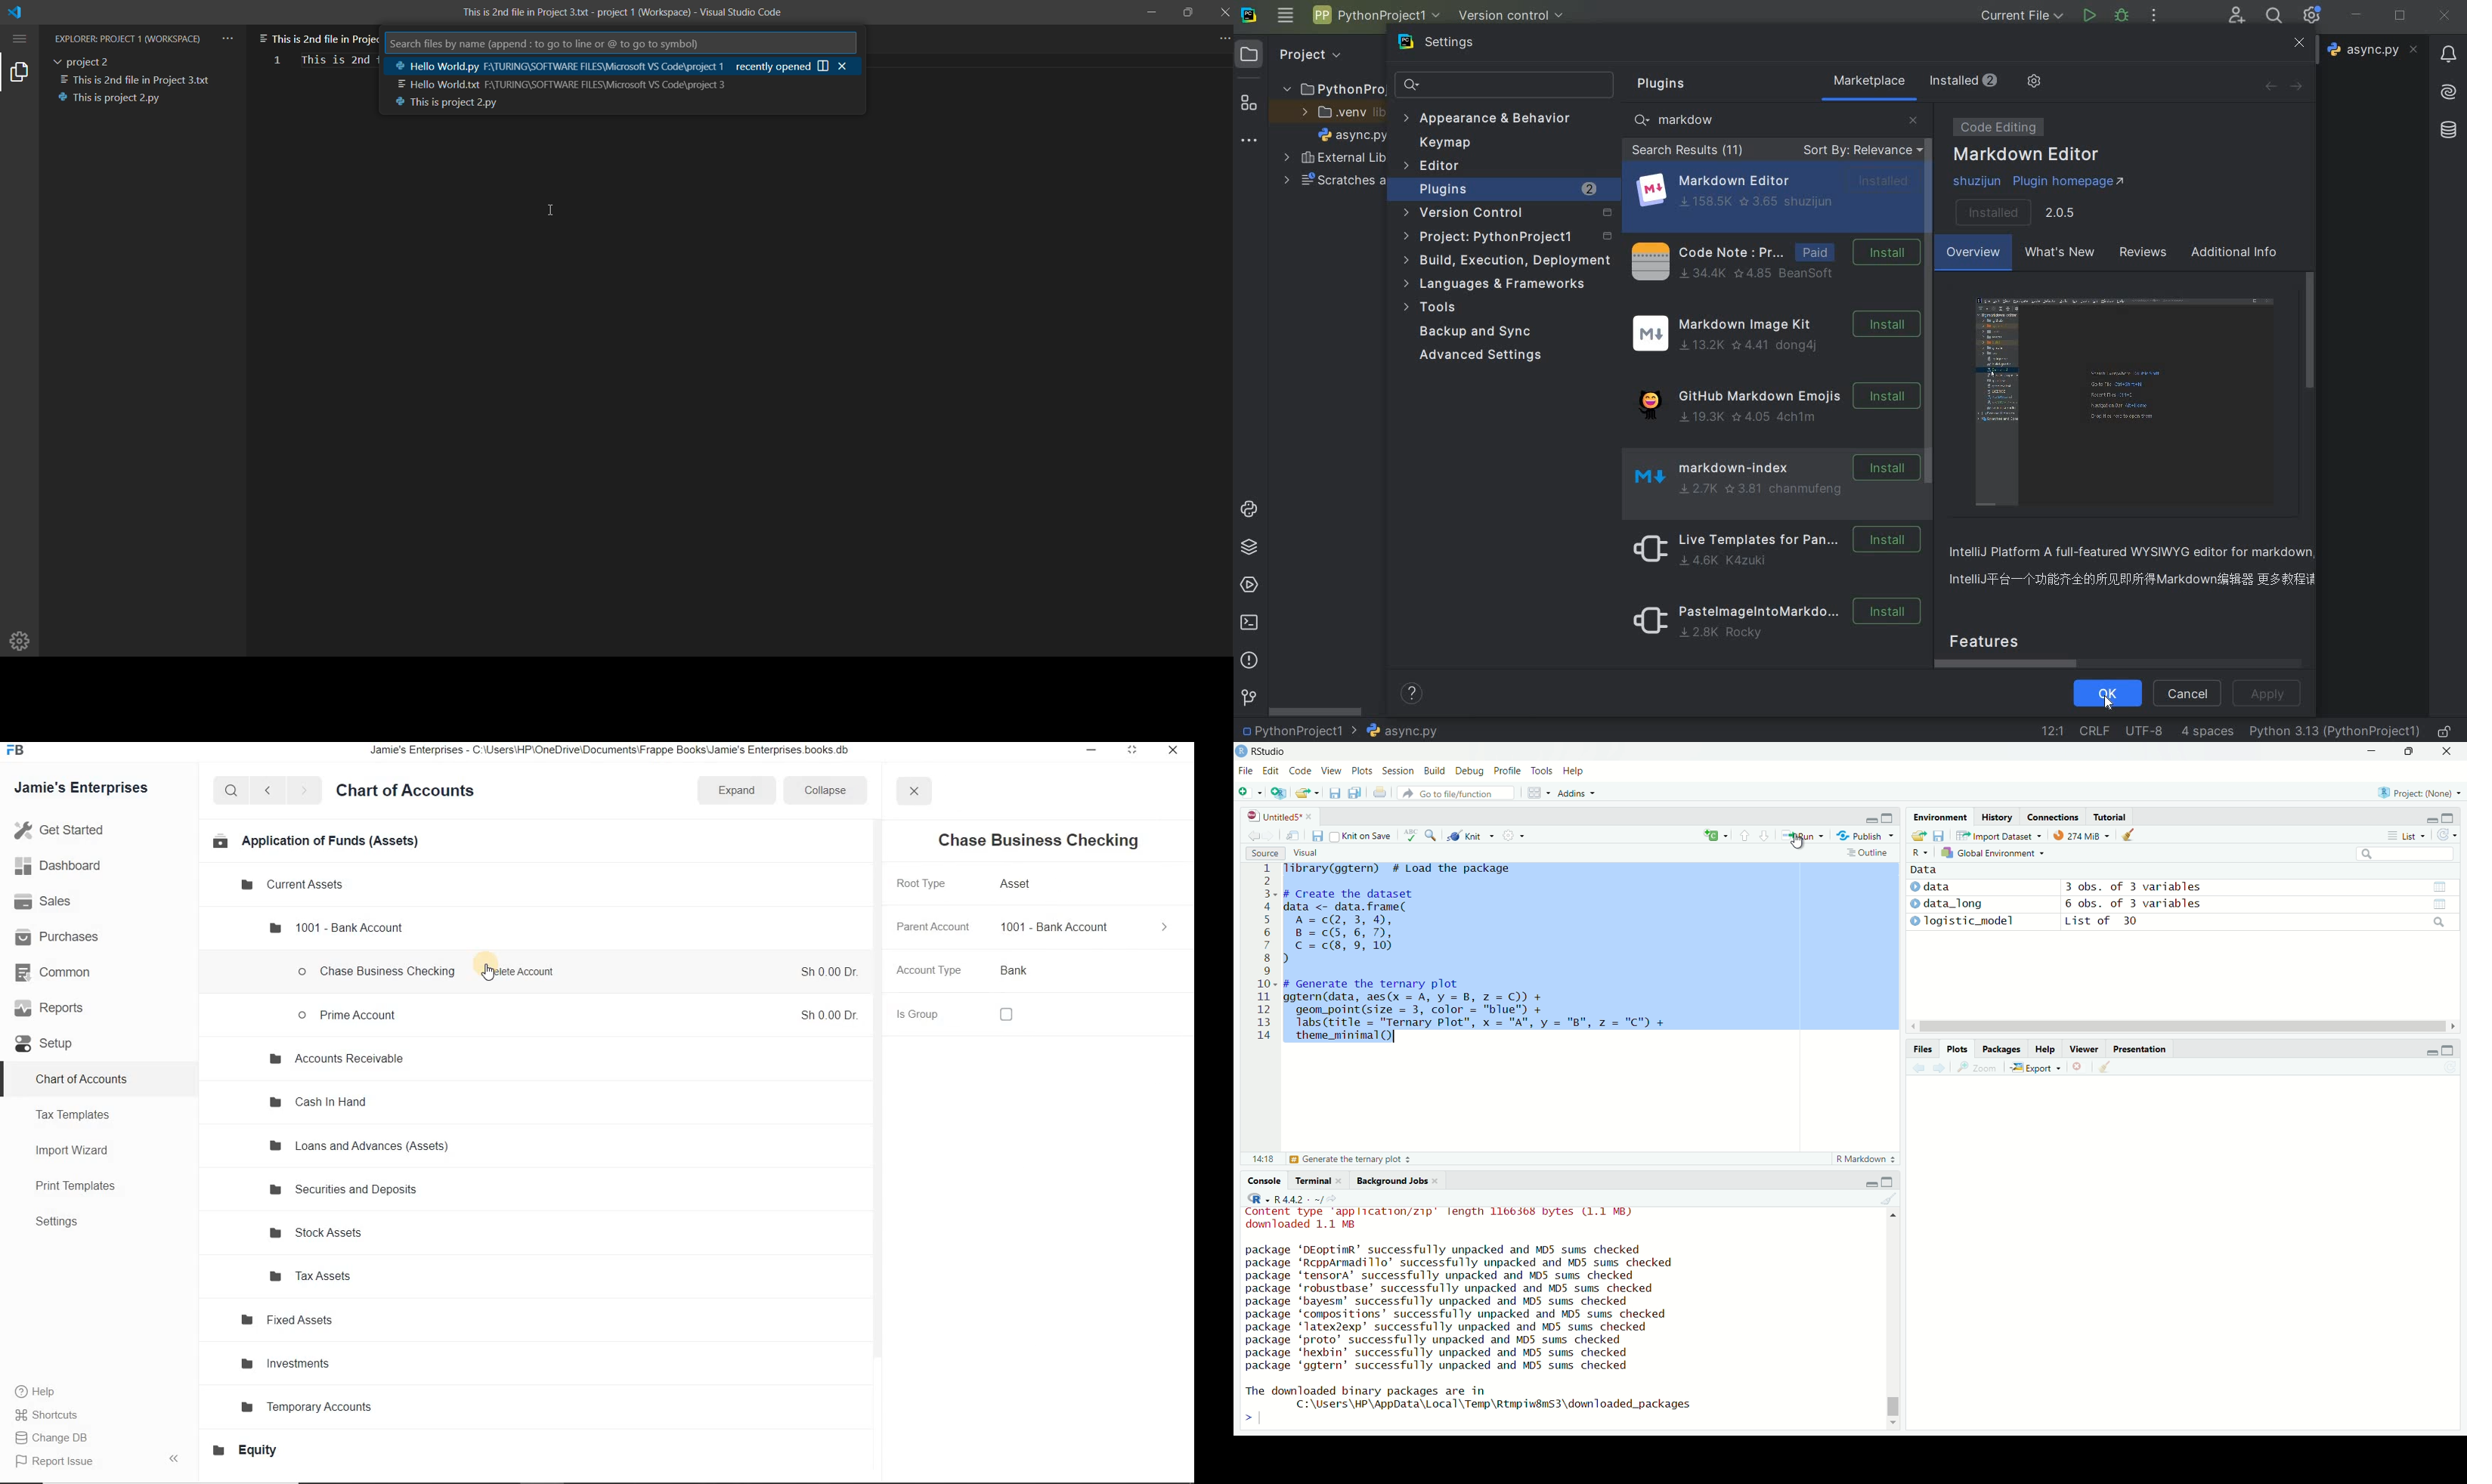 This screenshot has width=2492, height=1484. What do you see at coordinates (2446, 837) in the screenshot?
I see `refresh` at bounding box center [2446, 837].